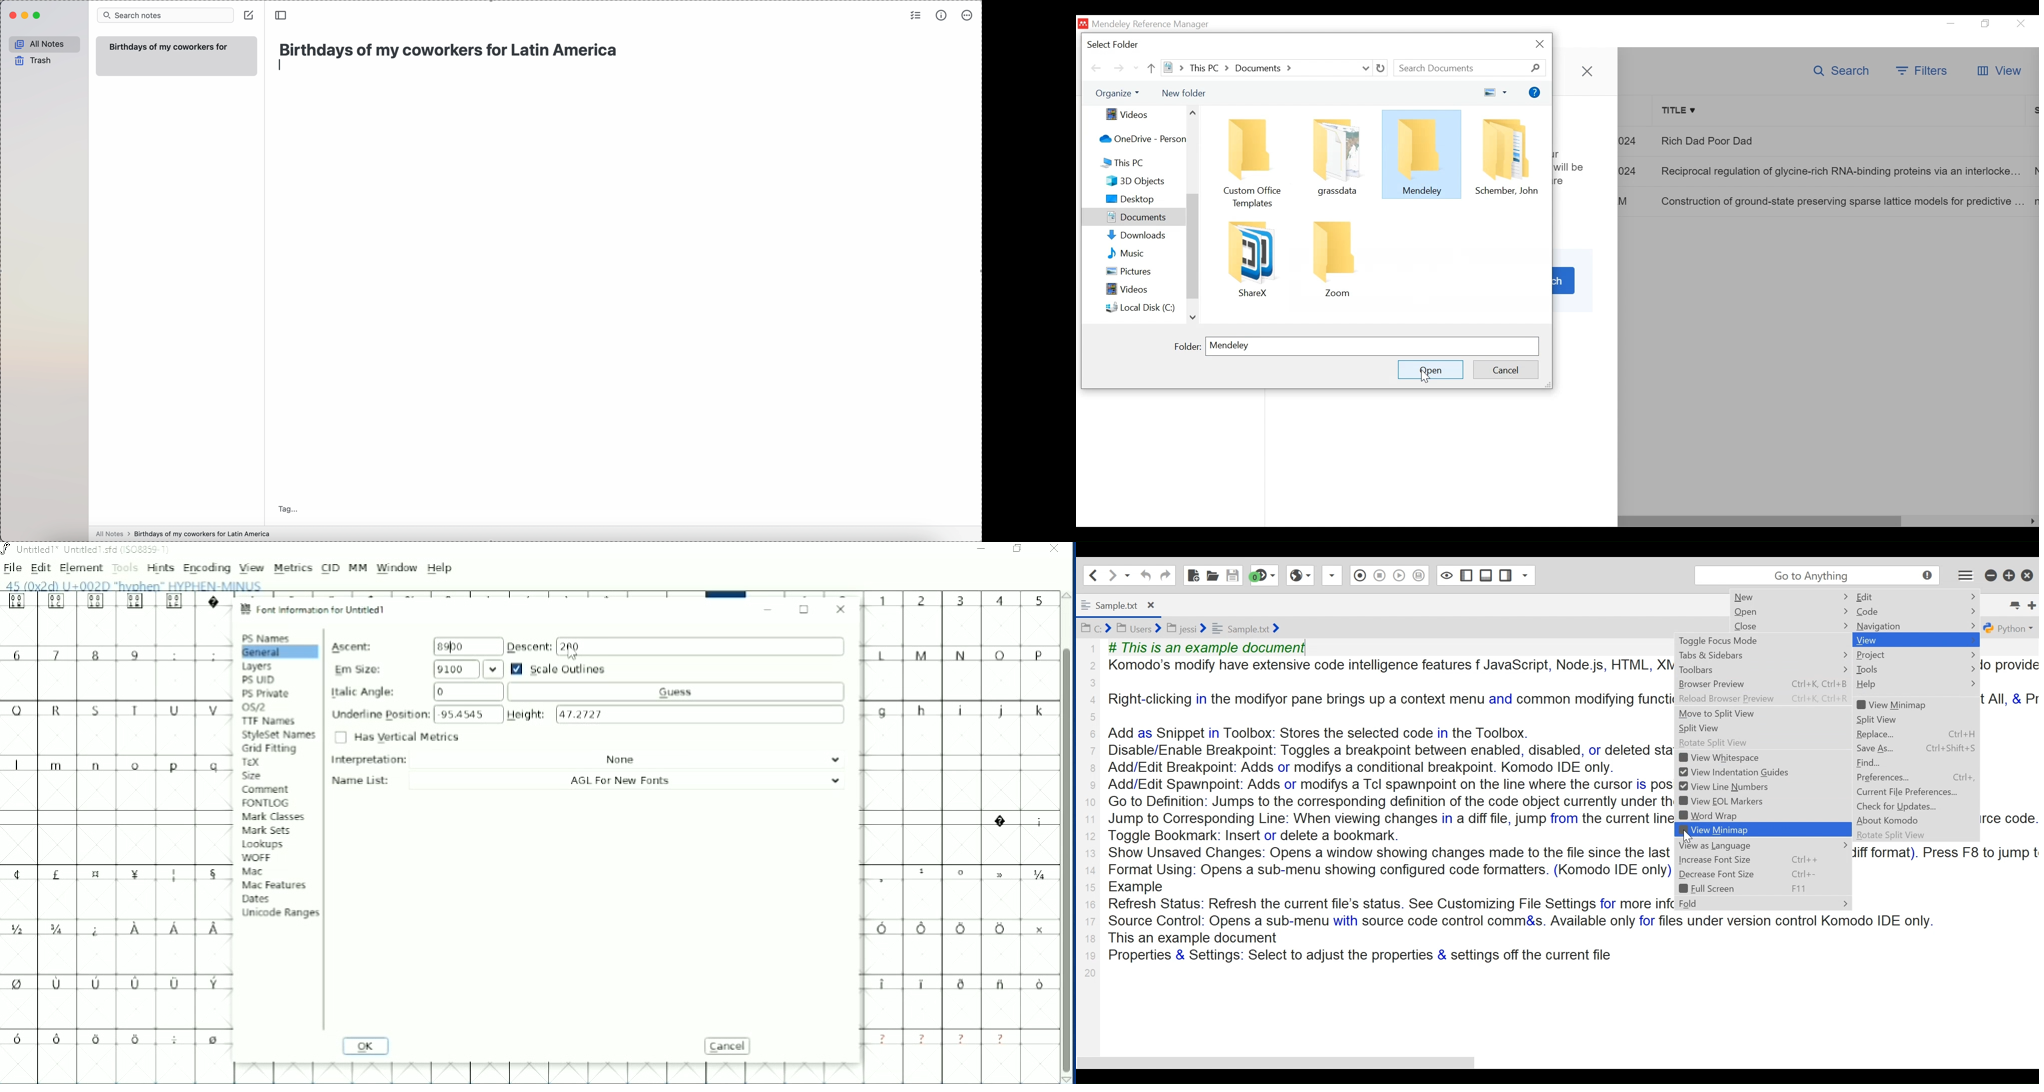  What do you see at coordinates (1142, 114) in the screenshot?
I see `Videos` at bounding box center [1142, 114].